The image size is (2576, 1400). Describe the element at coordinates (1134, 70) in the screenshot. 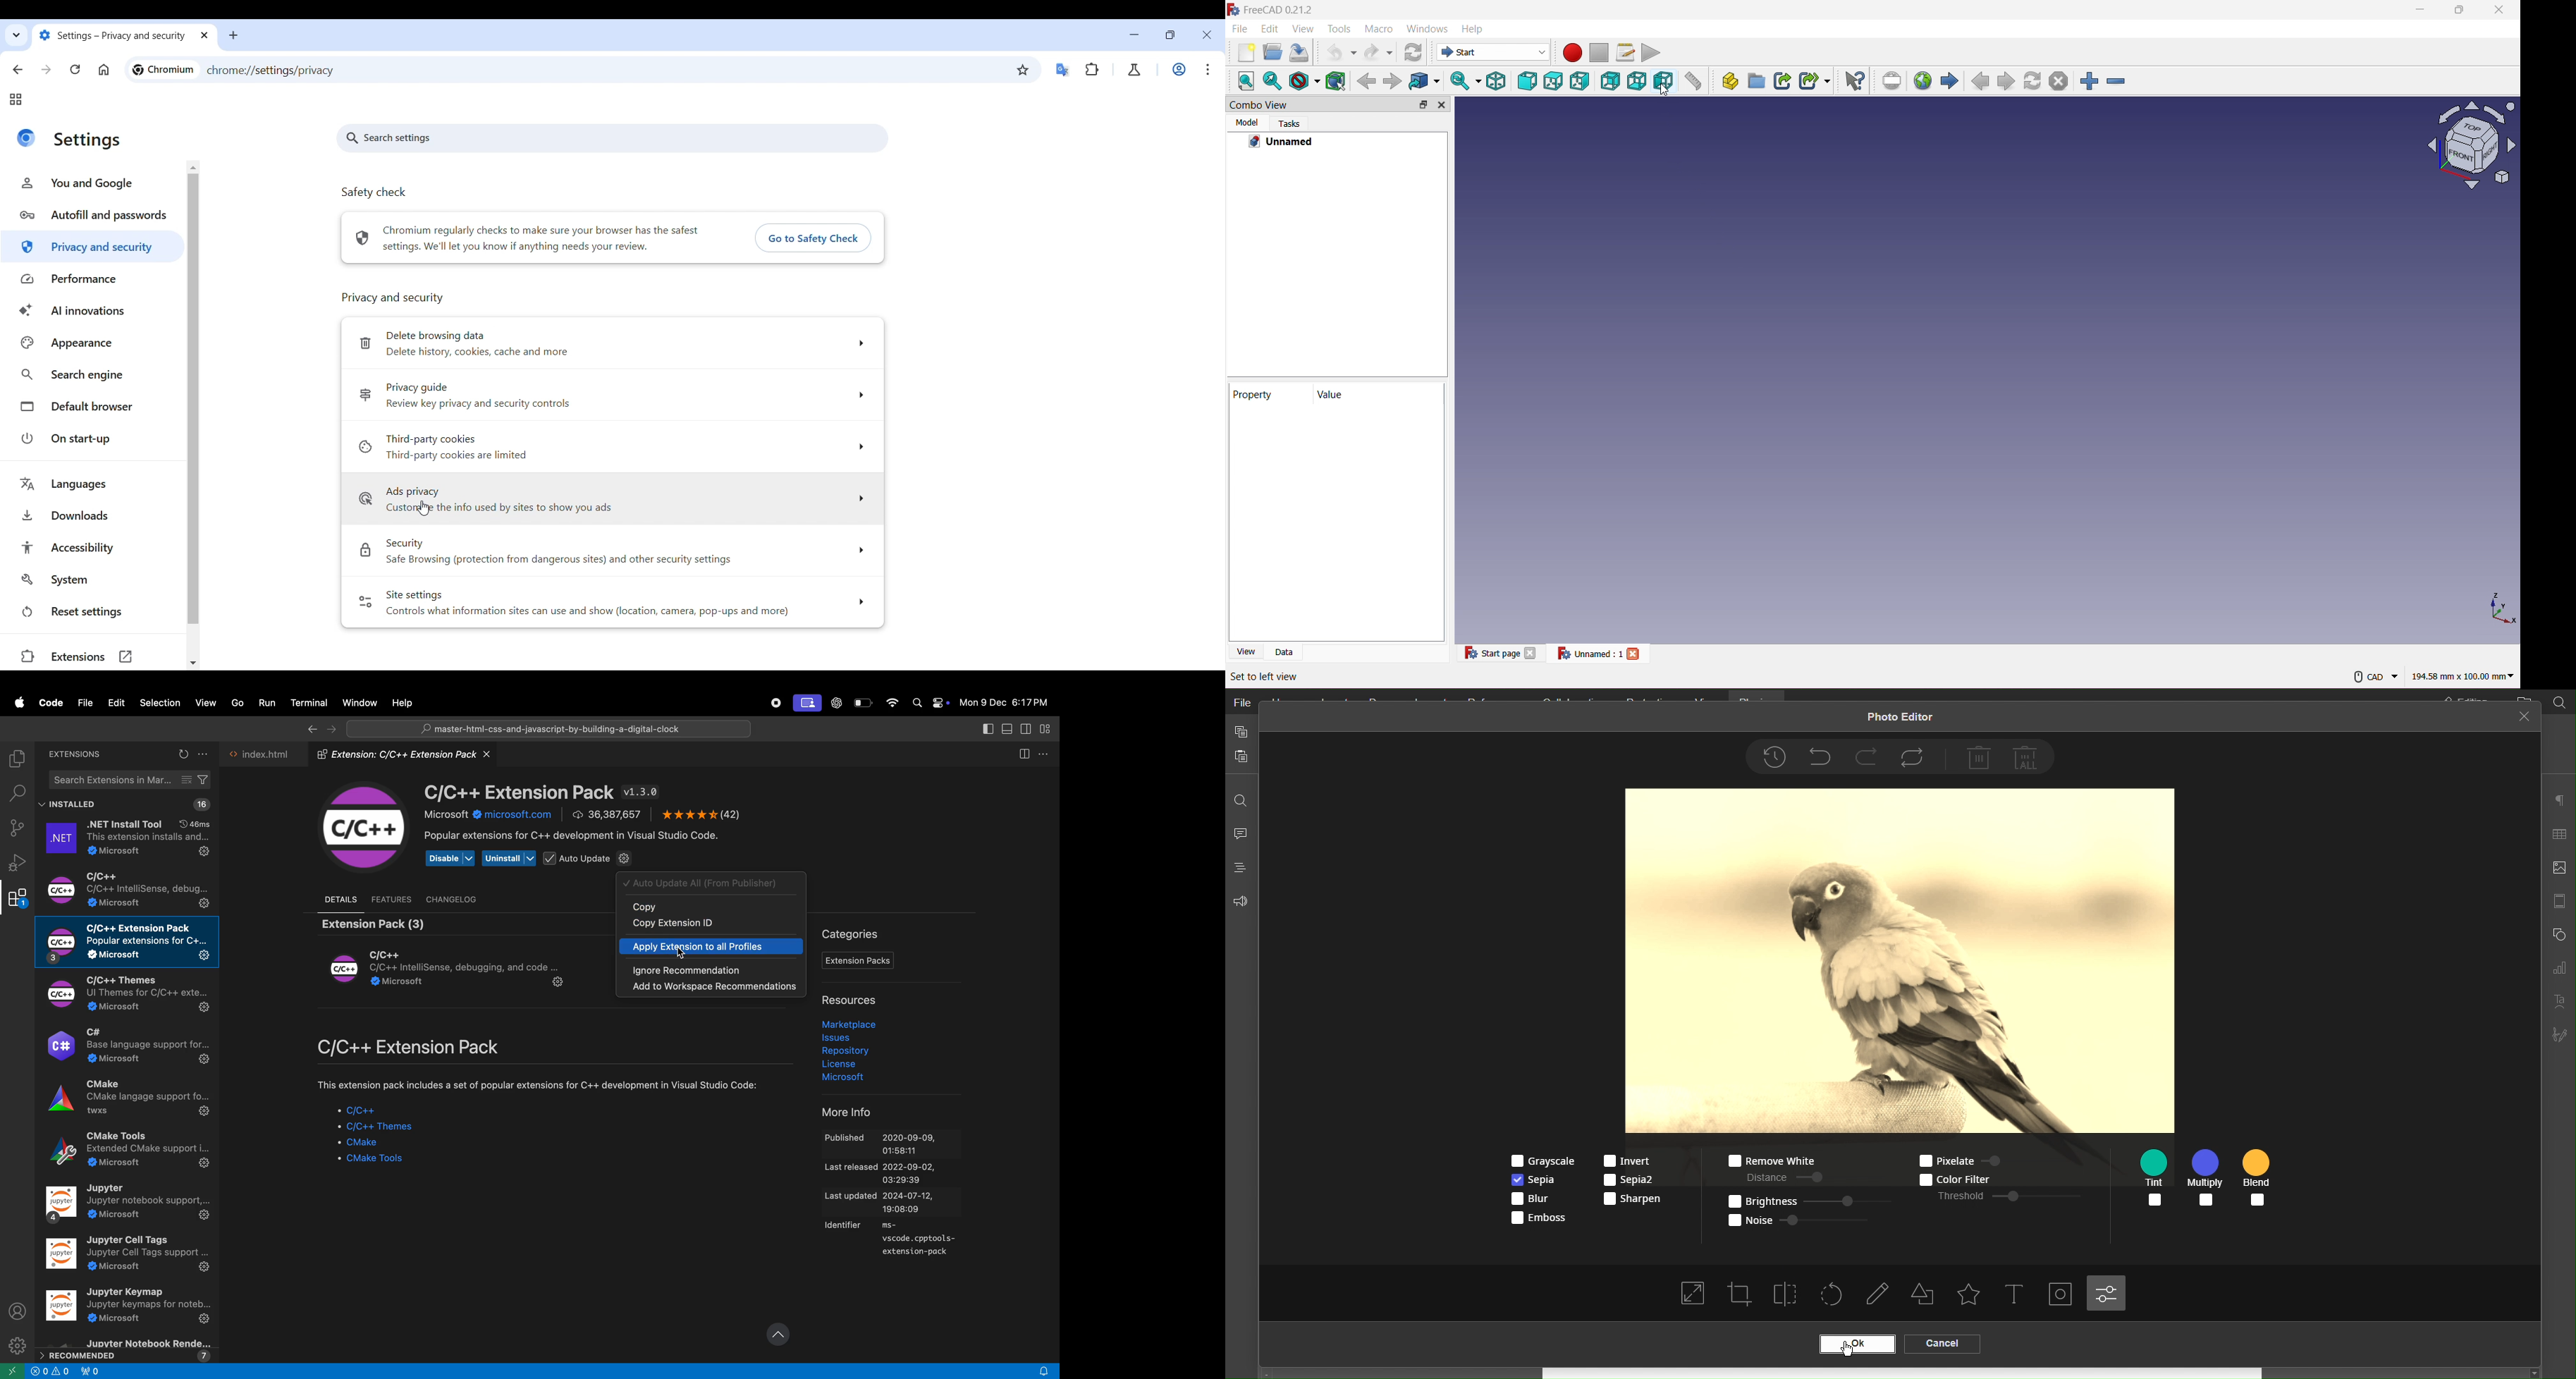

I see `Chrome labs` at that location.